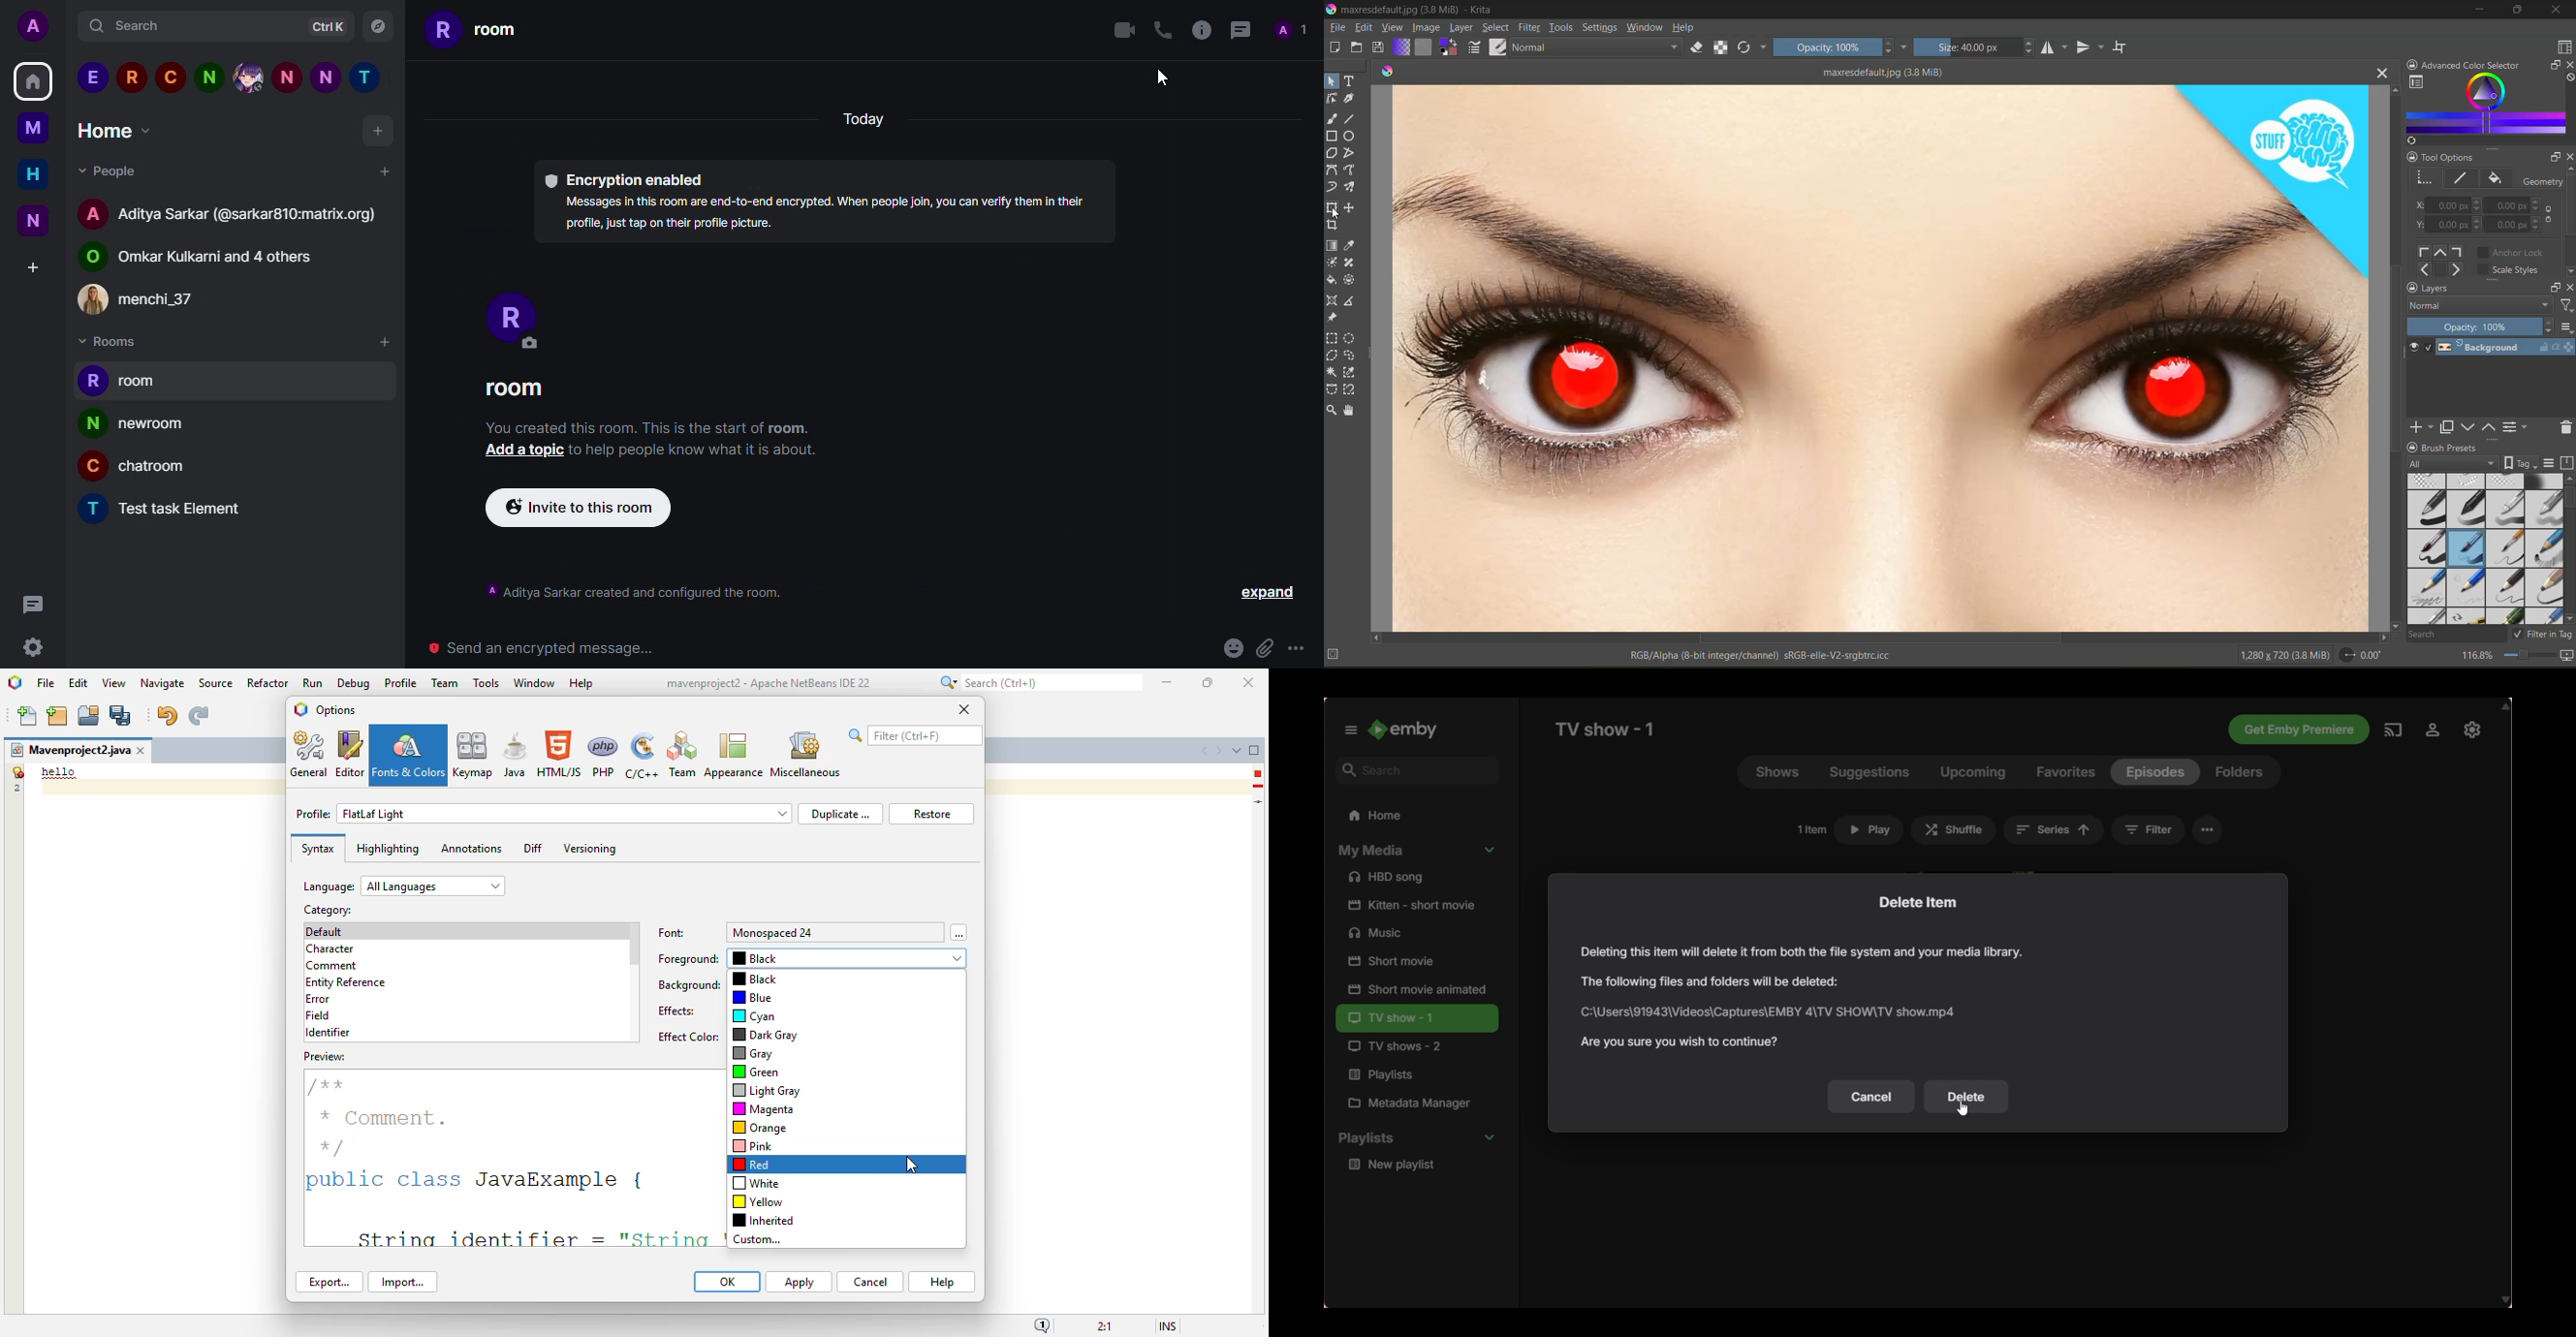 This screenshot has height=1344, width=2576. What do you see at coordinates (1353, 118) in the screenshot?
I see `tool` at bounding box center [1353, 118].